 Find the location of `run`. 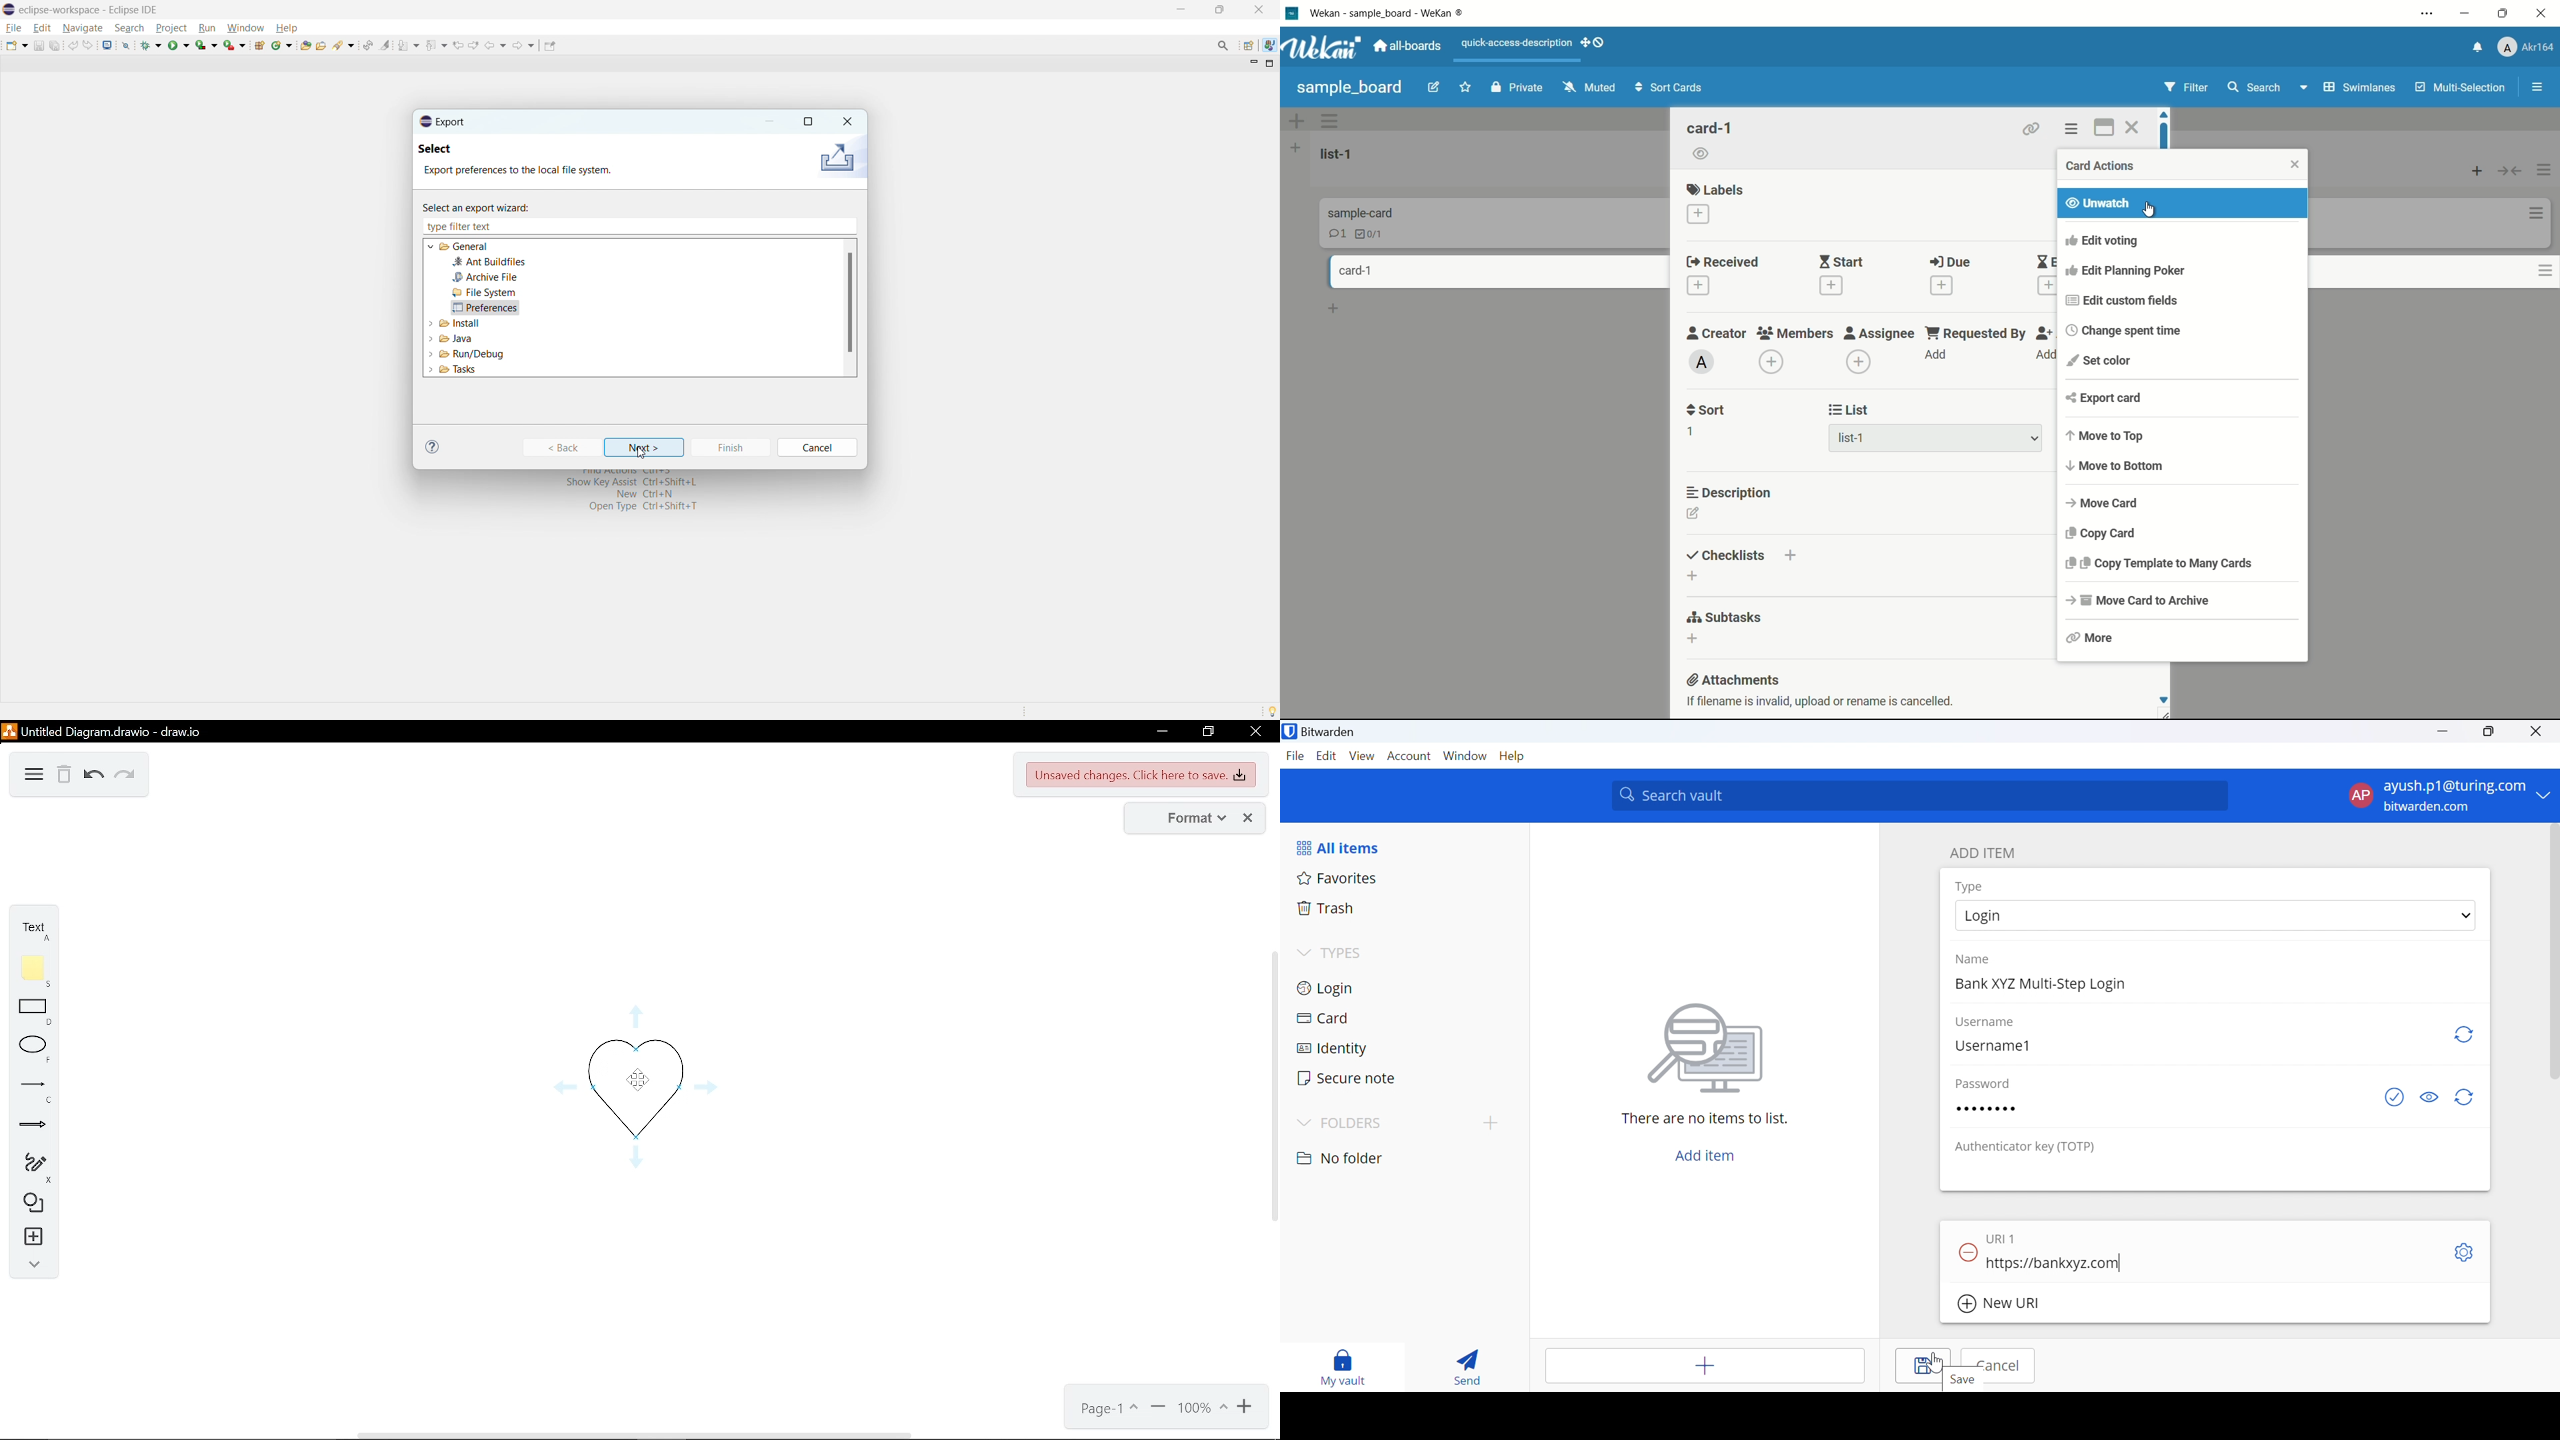

run is located at coordinates (179, 46).